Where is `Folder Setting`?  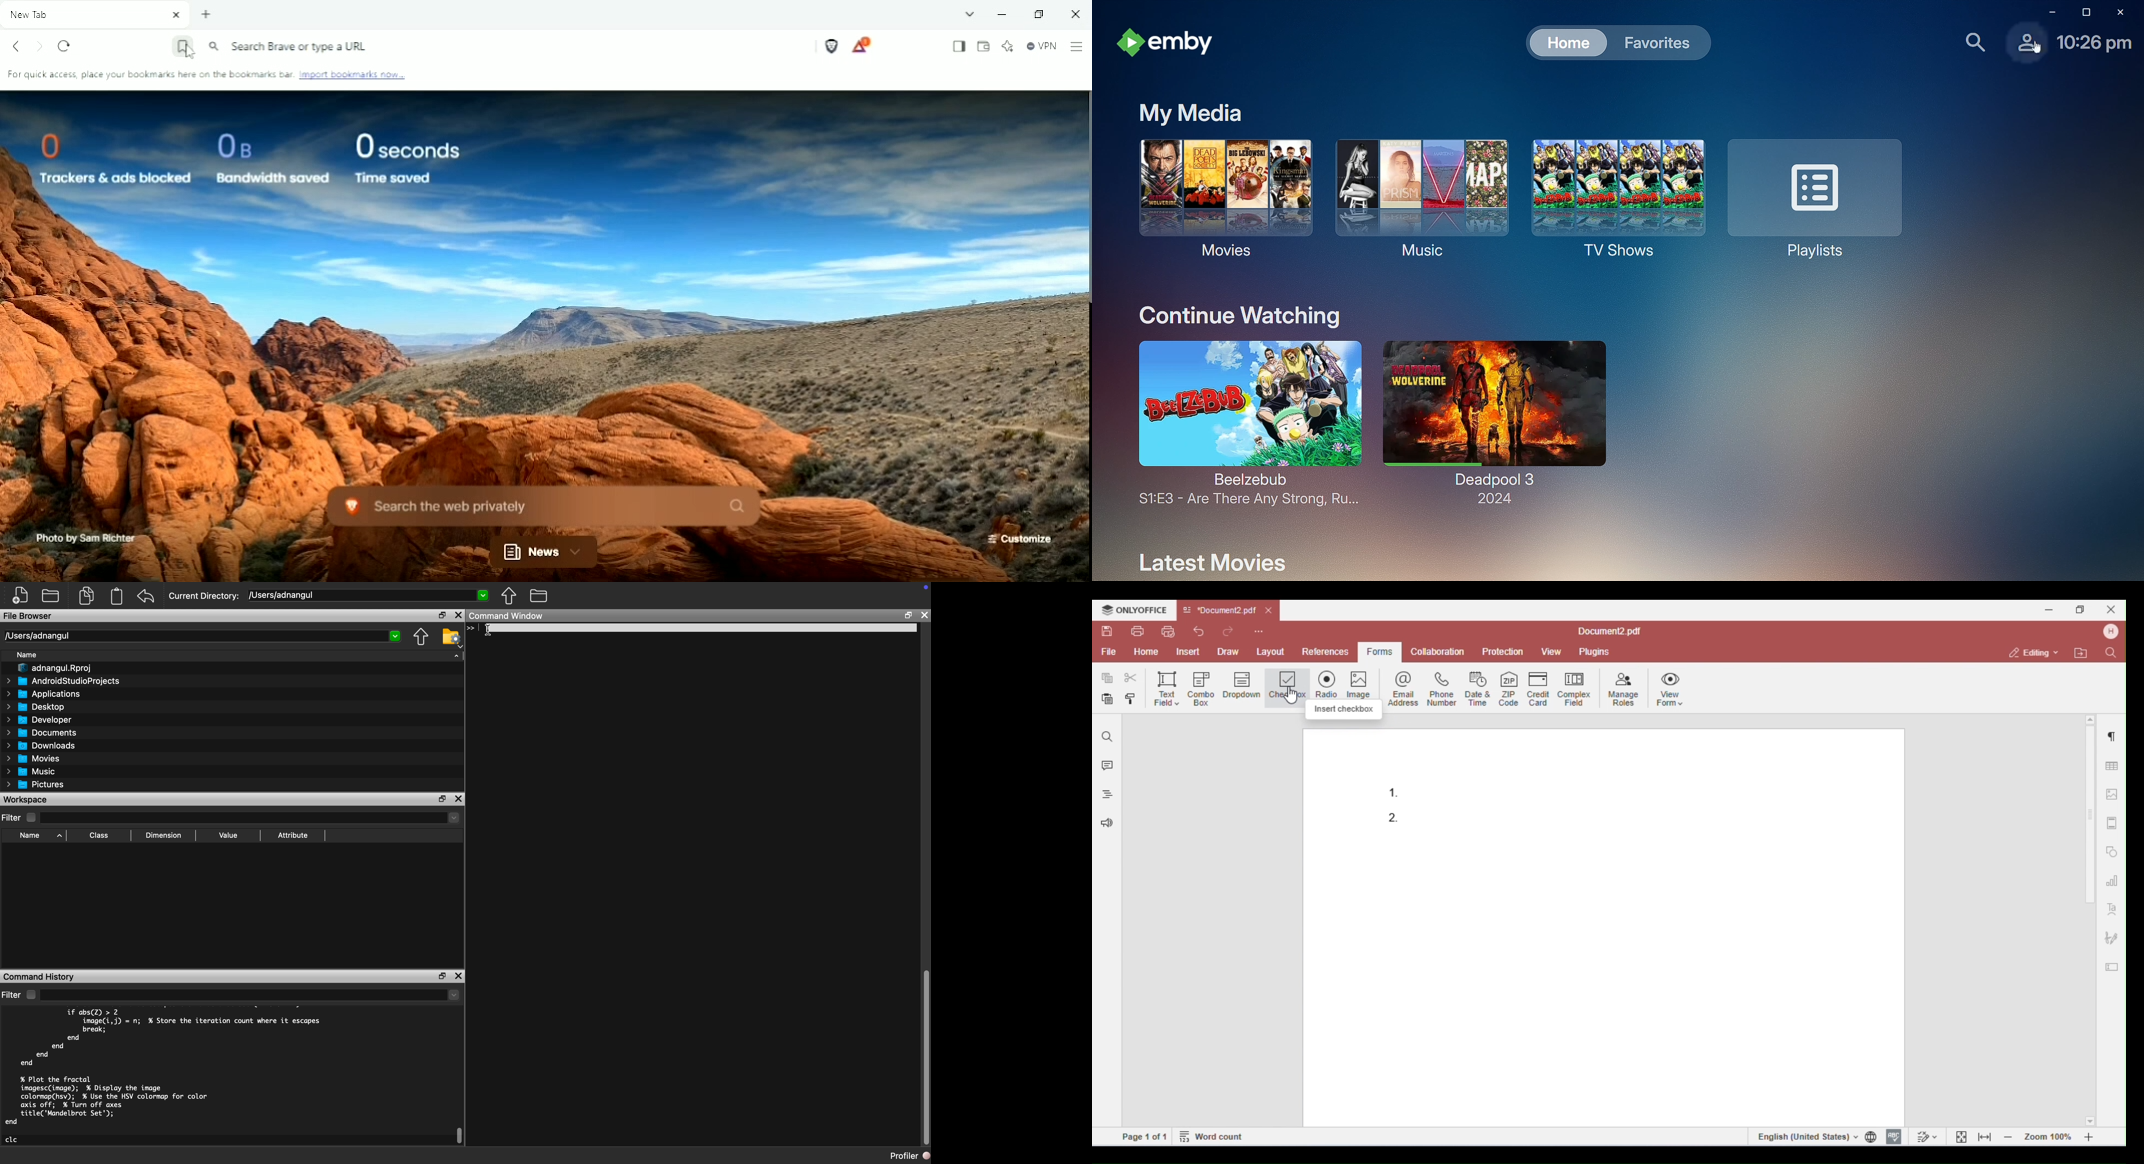
Folder Setting is located at coordinates (450, 638).